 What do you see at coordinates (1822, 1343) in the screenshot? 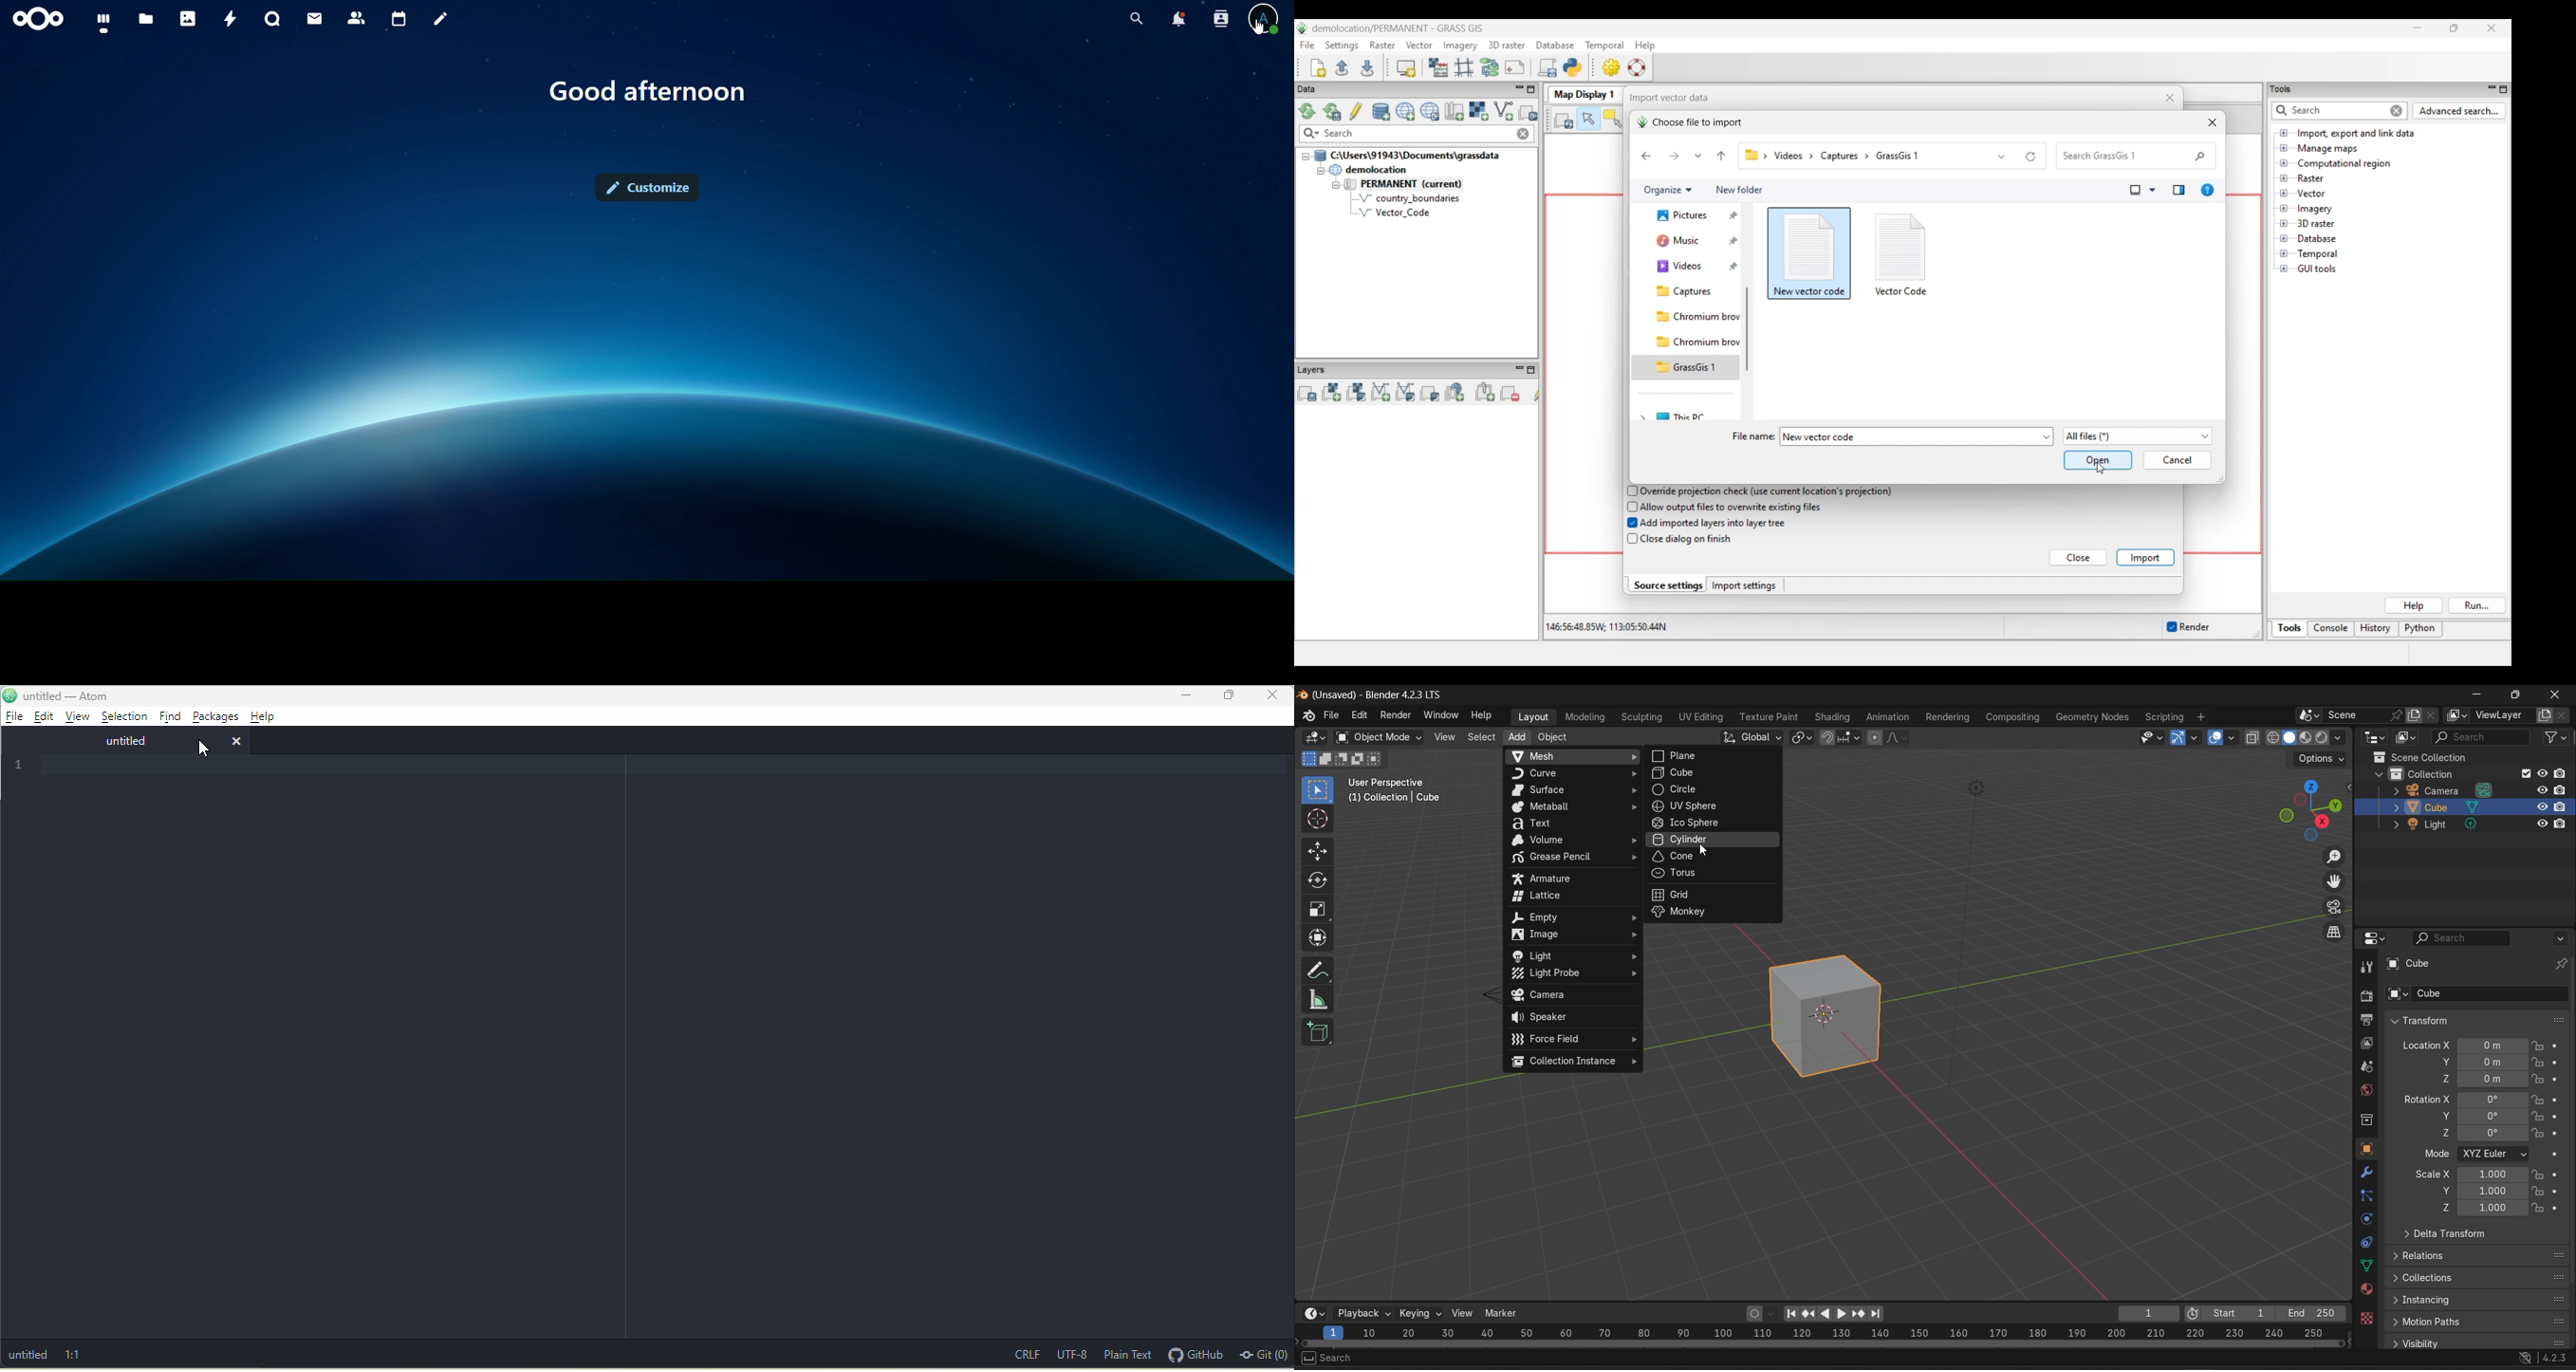
I see `horizontal scroll bar` at bounding box center [1822, 1343].